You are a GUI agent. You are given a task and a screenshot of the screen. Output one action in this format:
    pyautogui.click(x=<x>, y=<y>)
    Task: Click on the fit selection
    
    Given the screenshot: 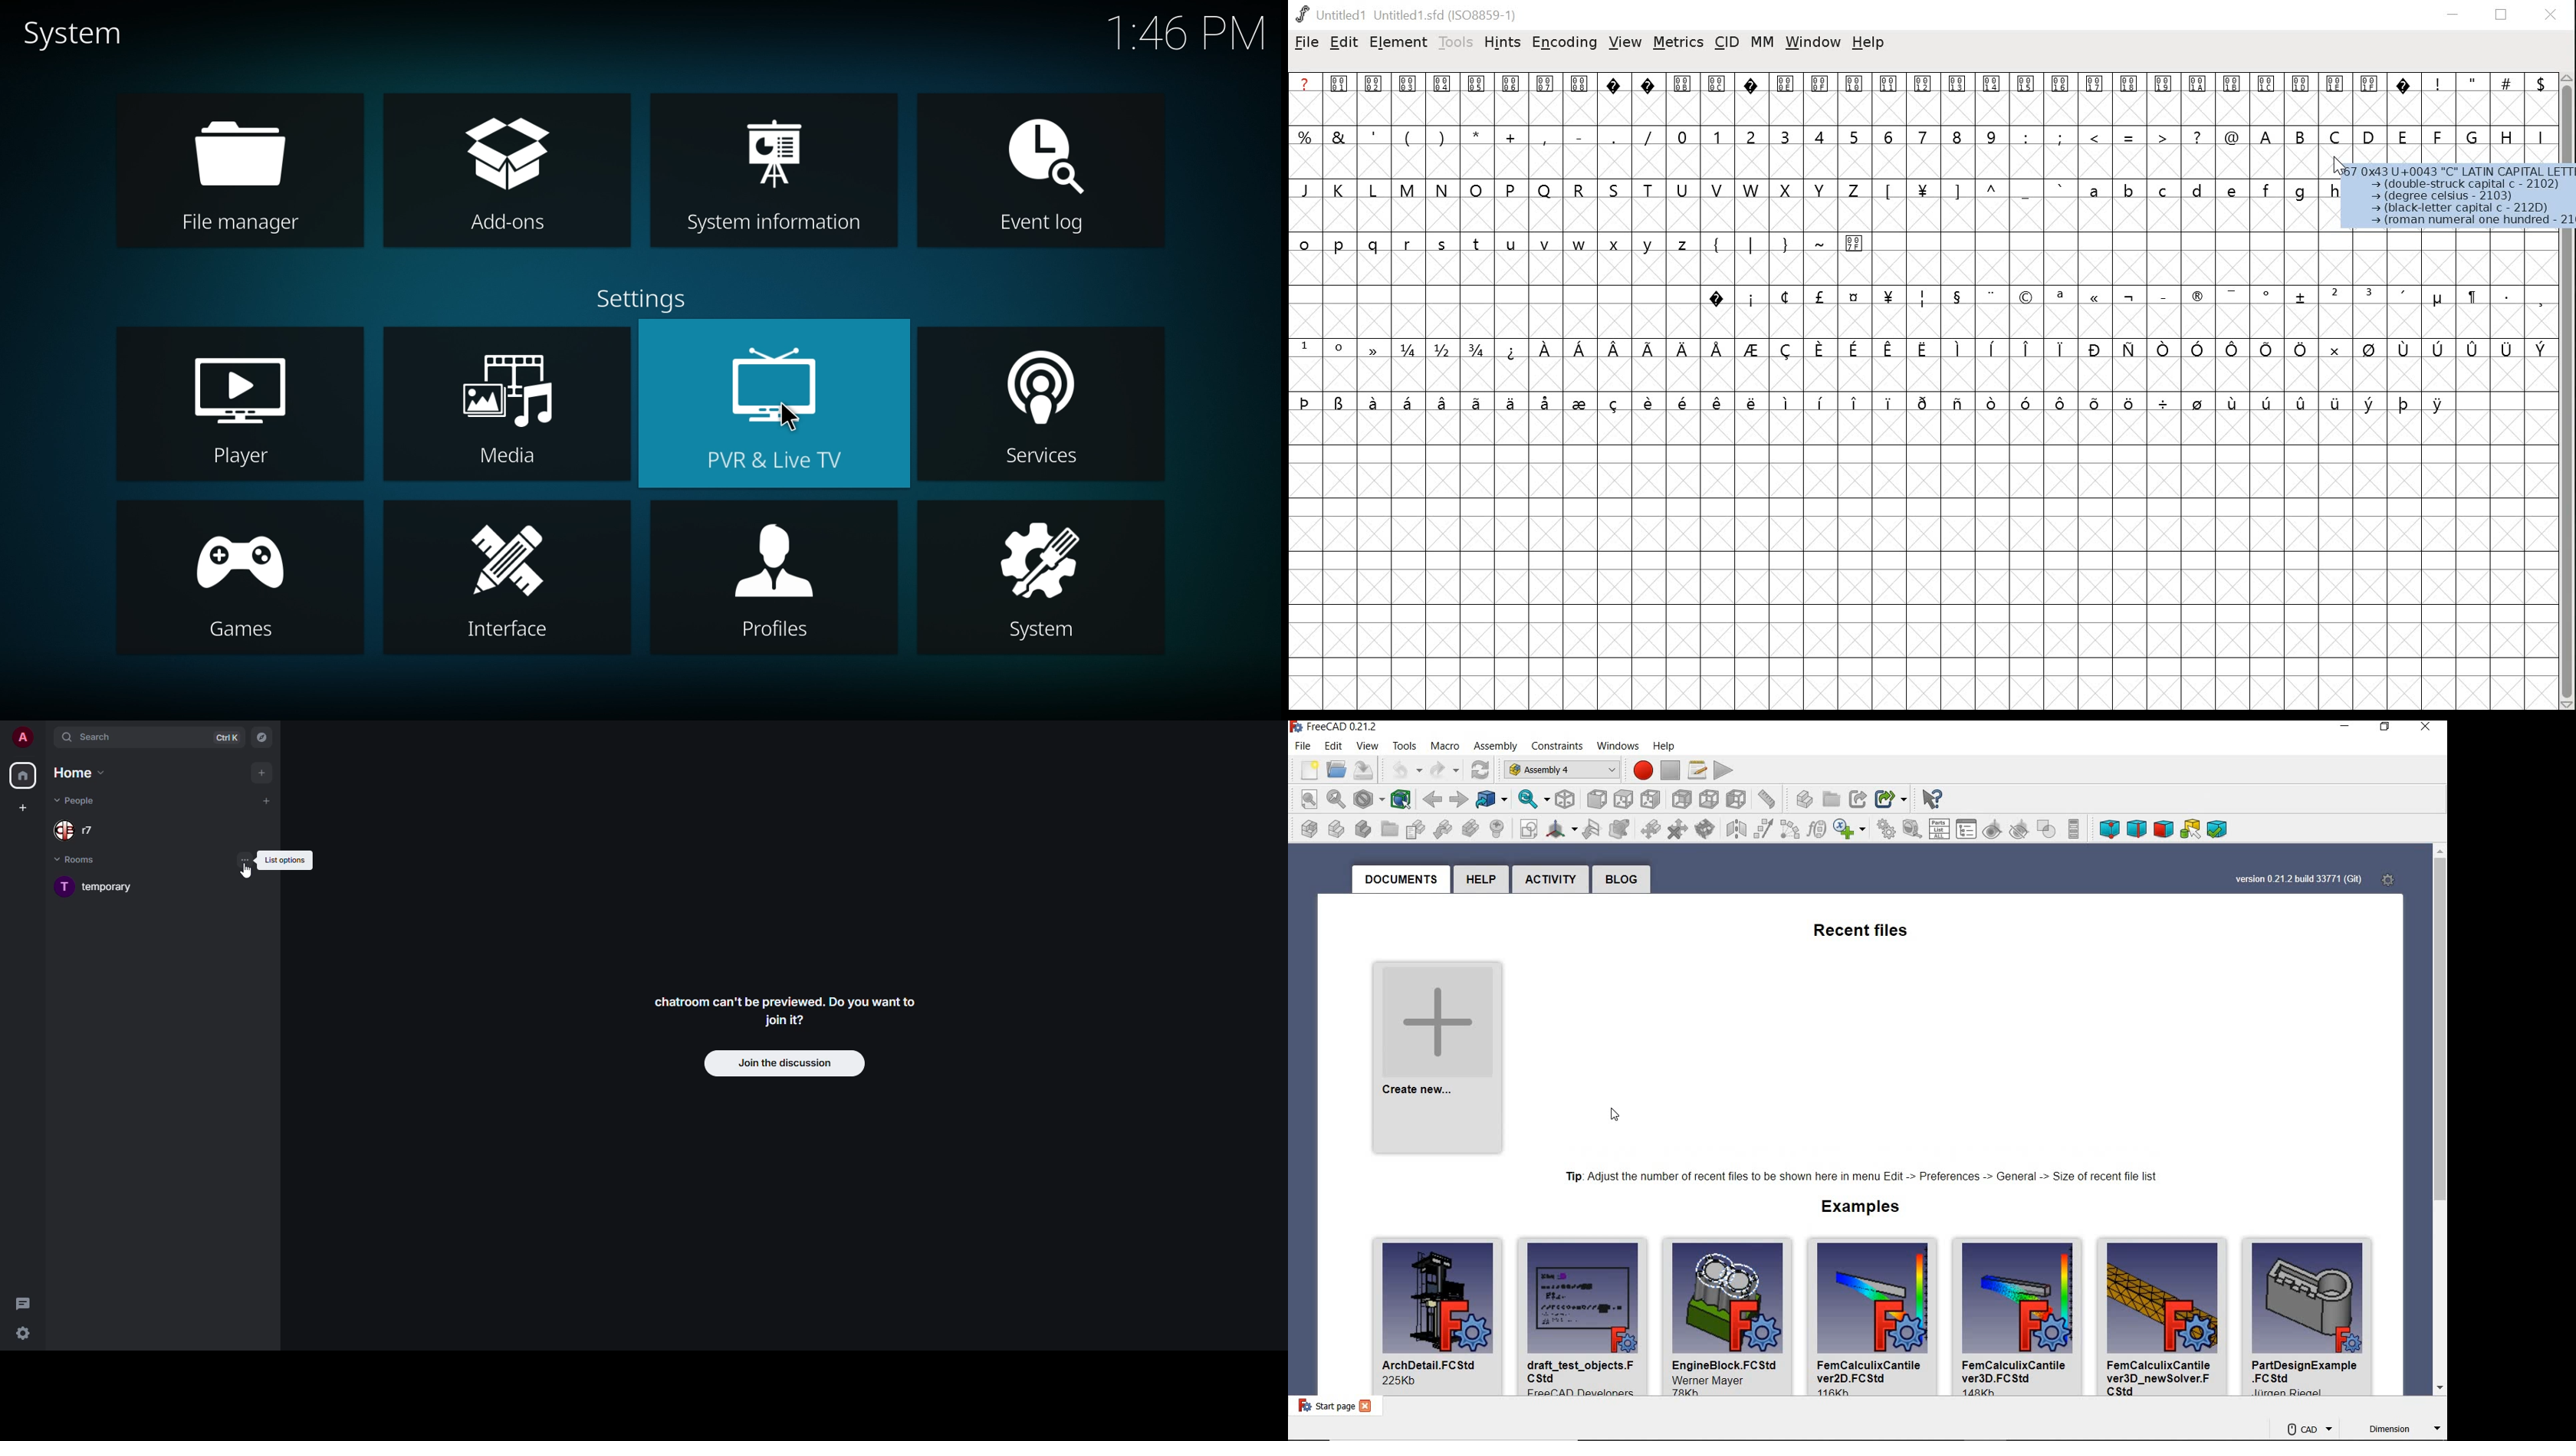 What is the action you would take?
    pyautogui.click(x=1336, y=798)
    